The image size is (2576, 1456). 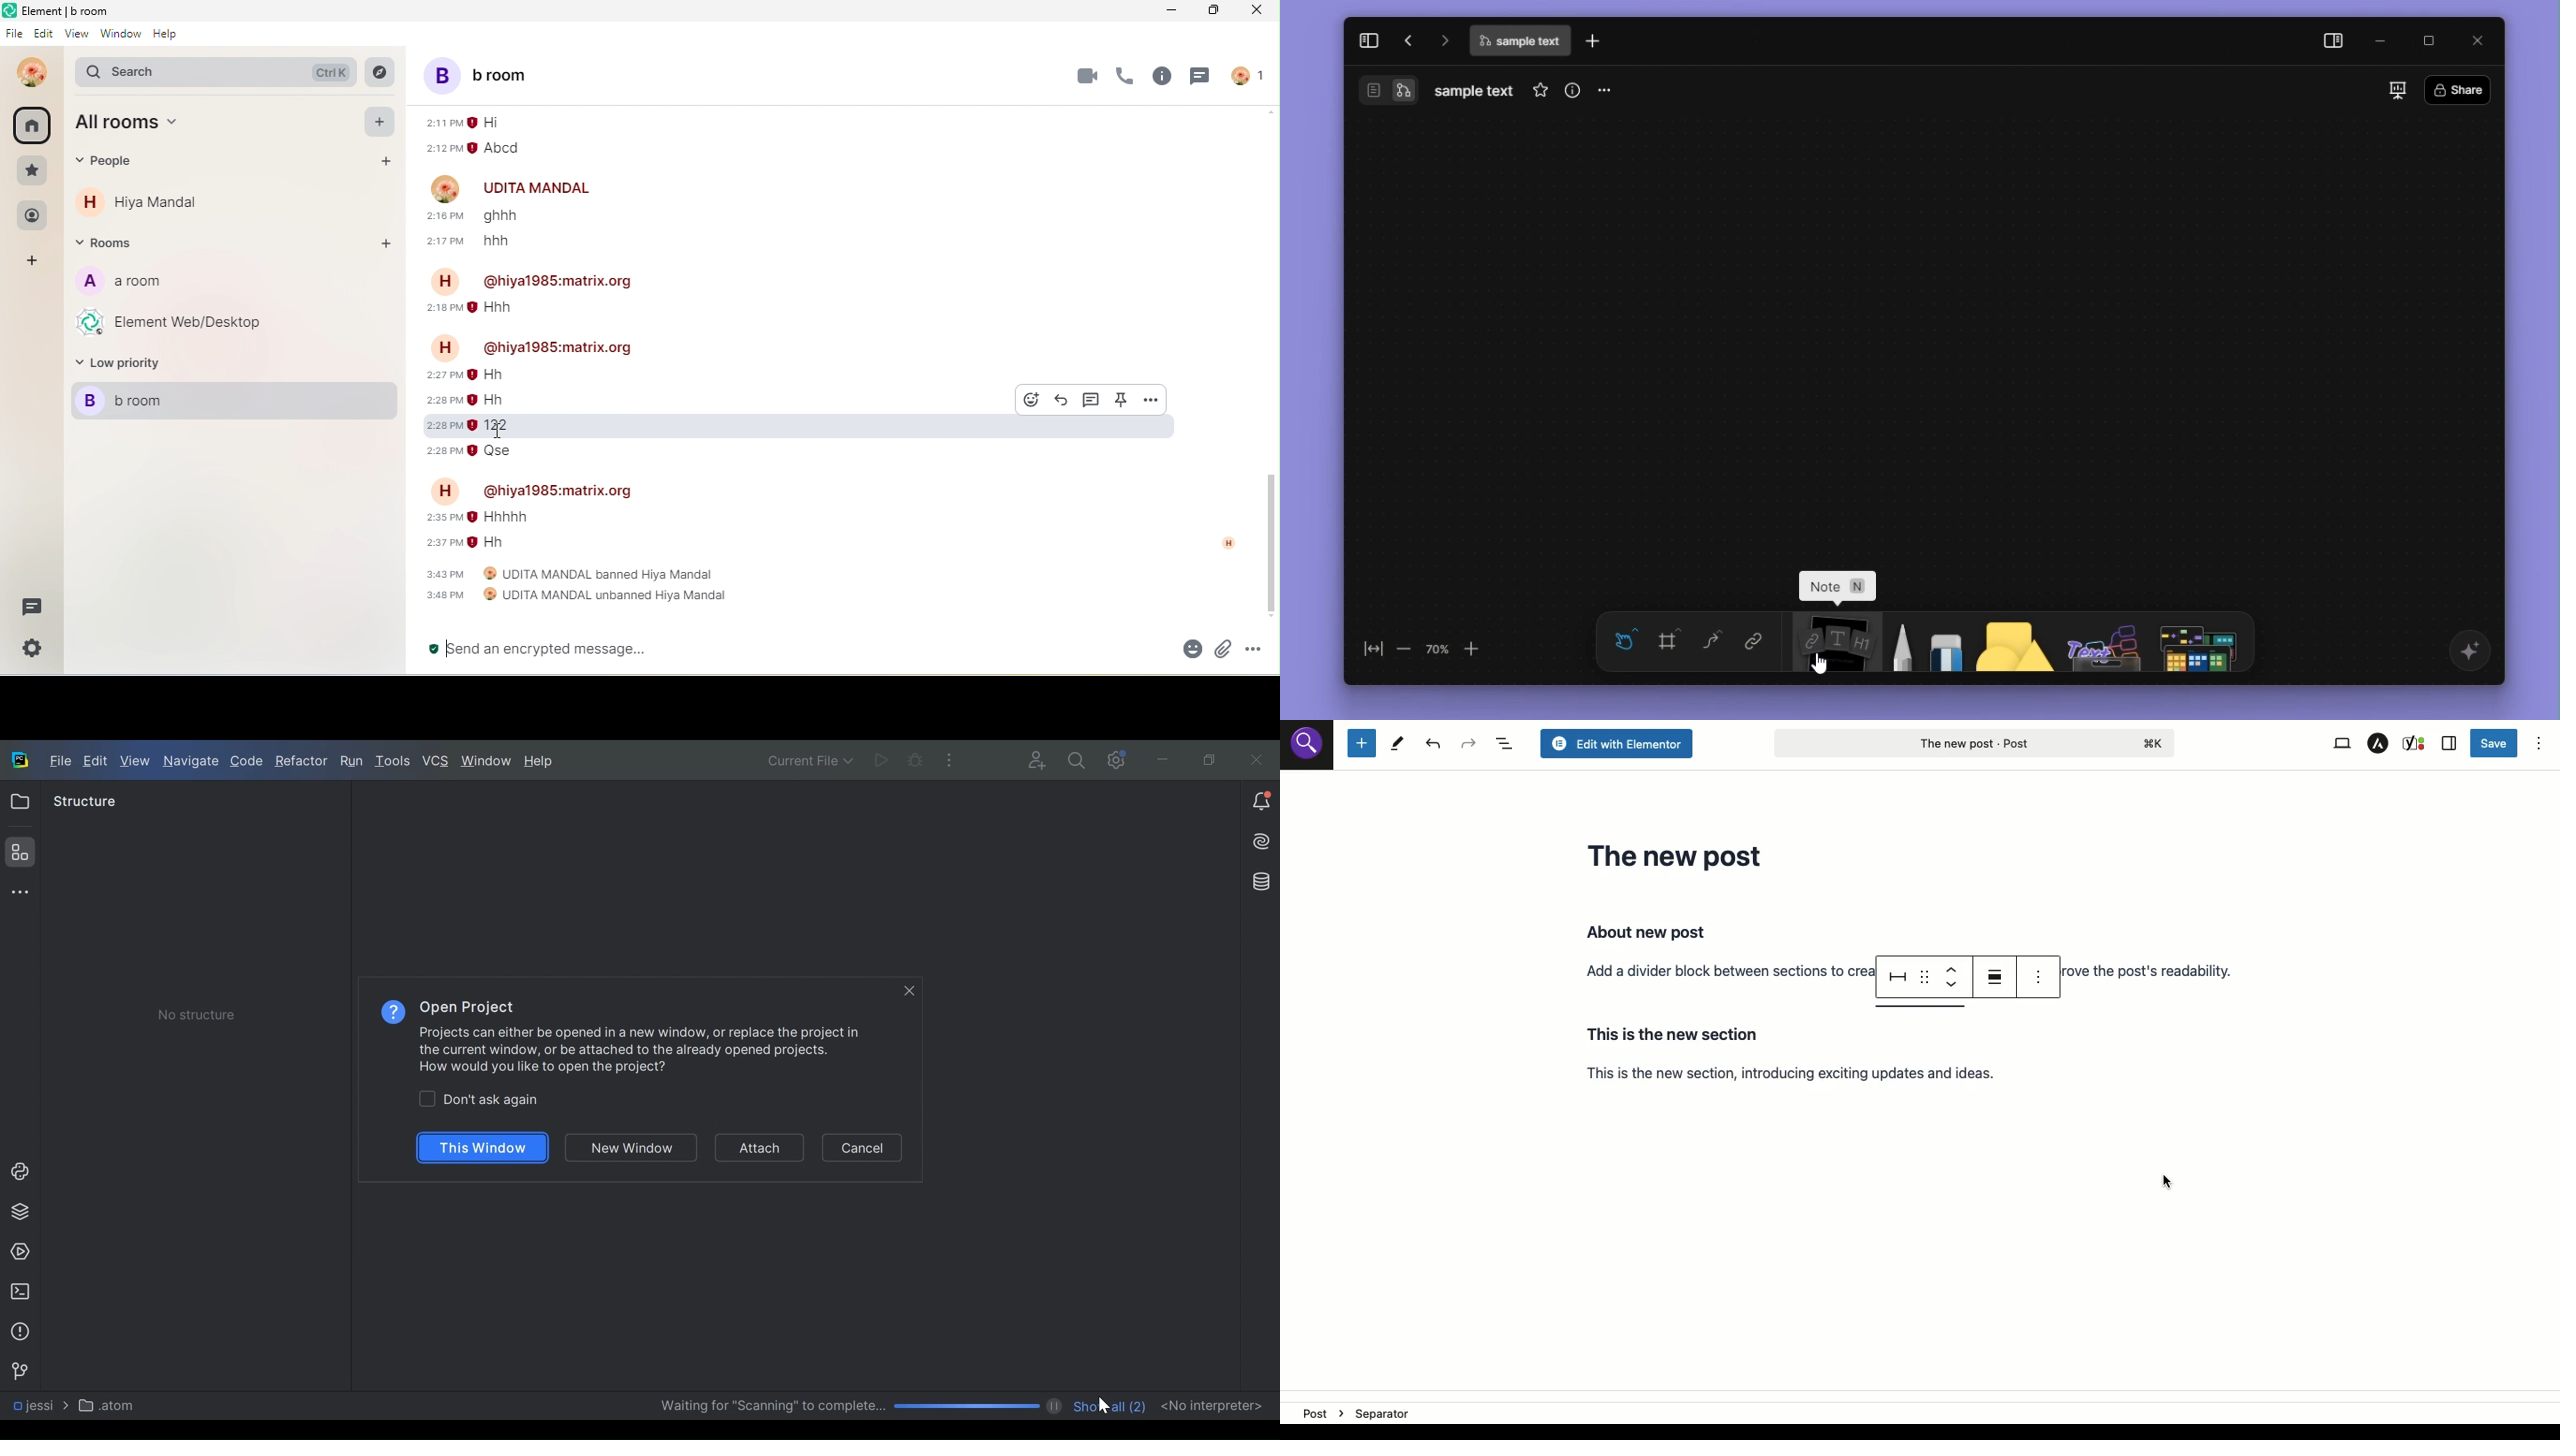 I want to click on Save, so click(x=2495, y=742).